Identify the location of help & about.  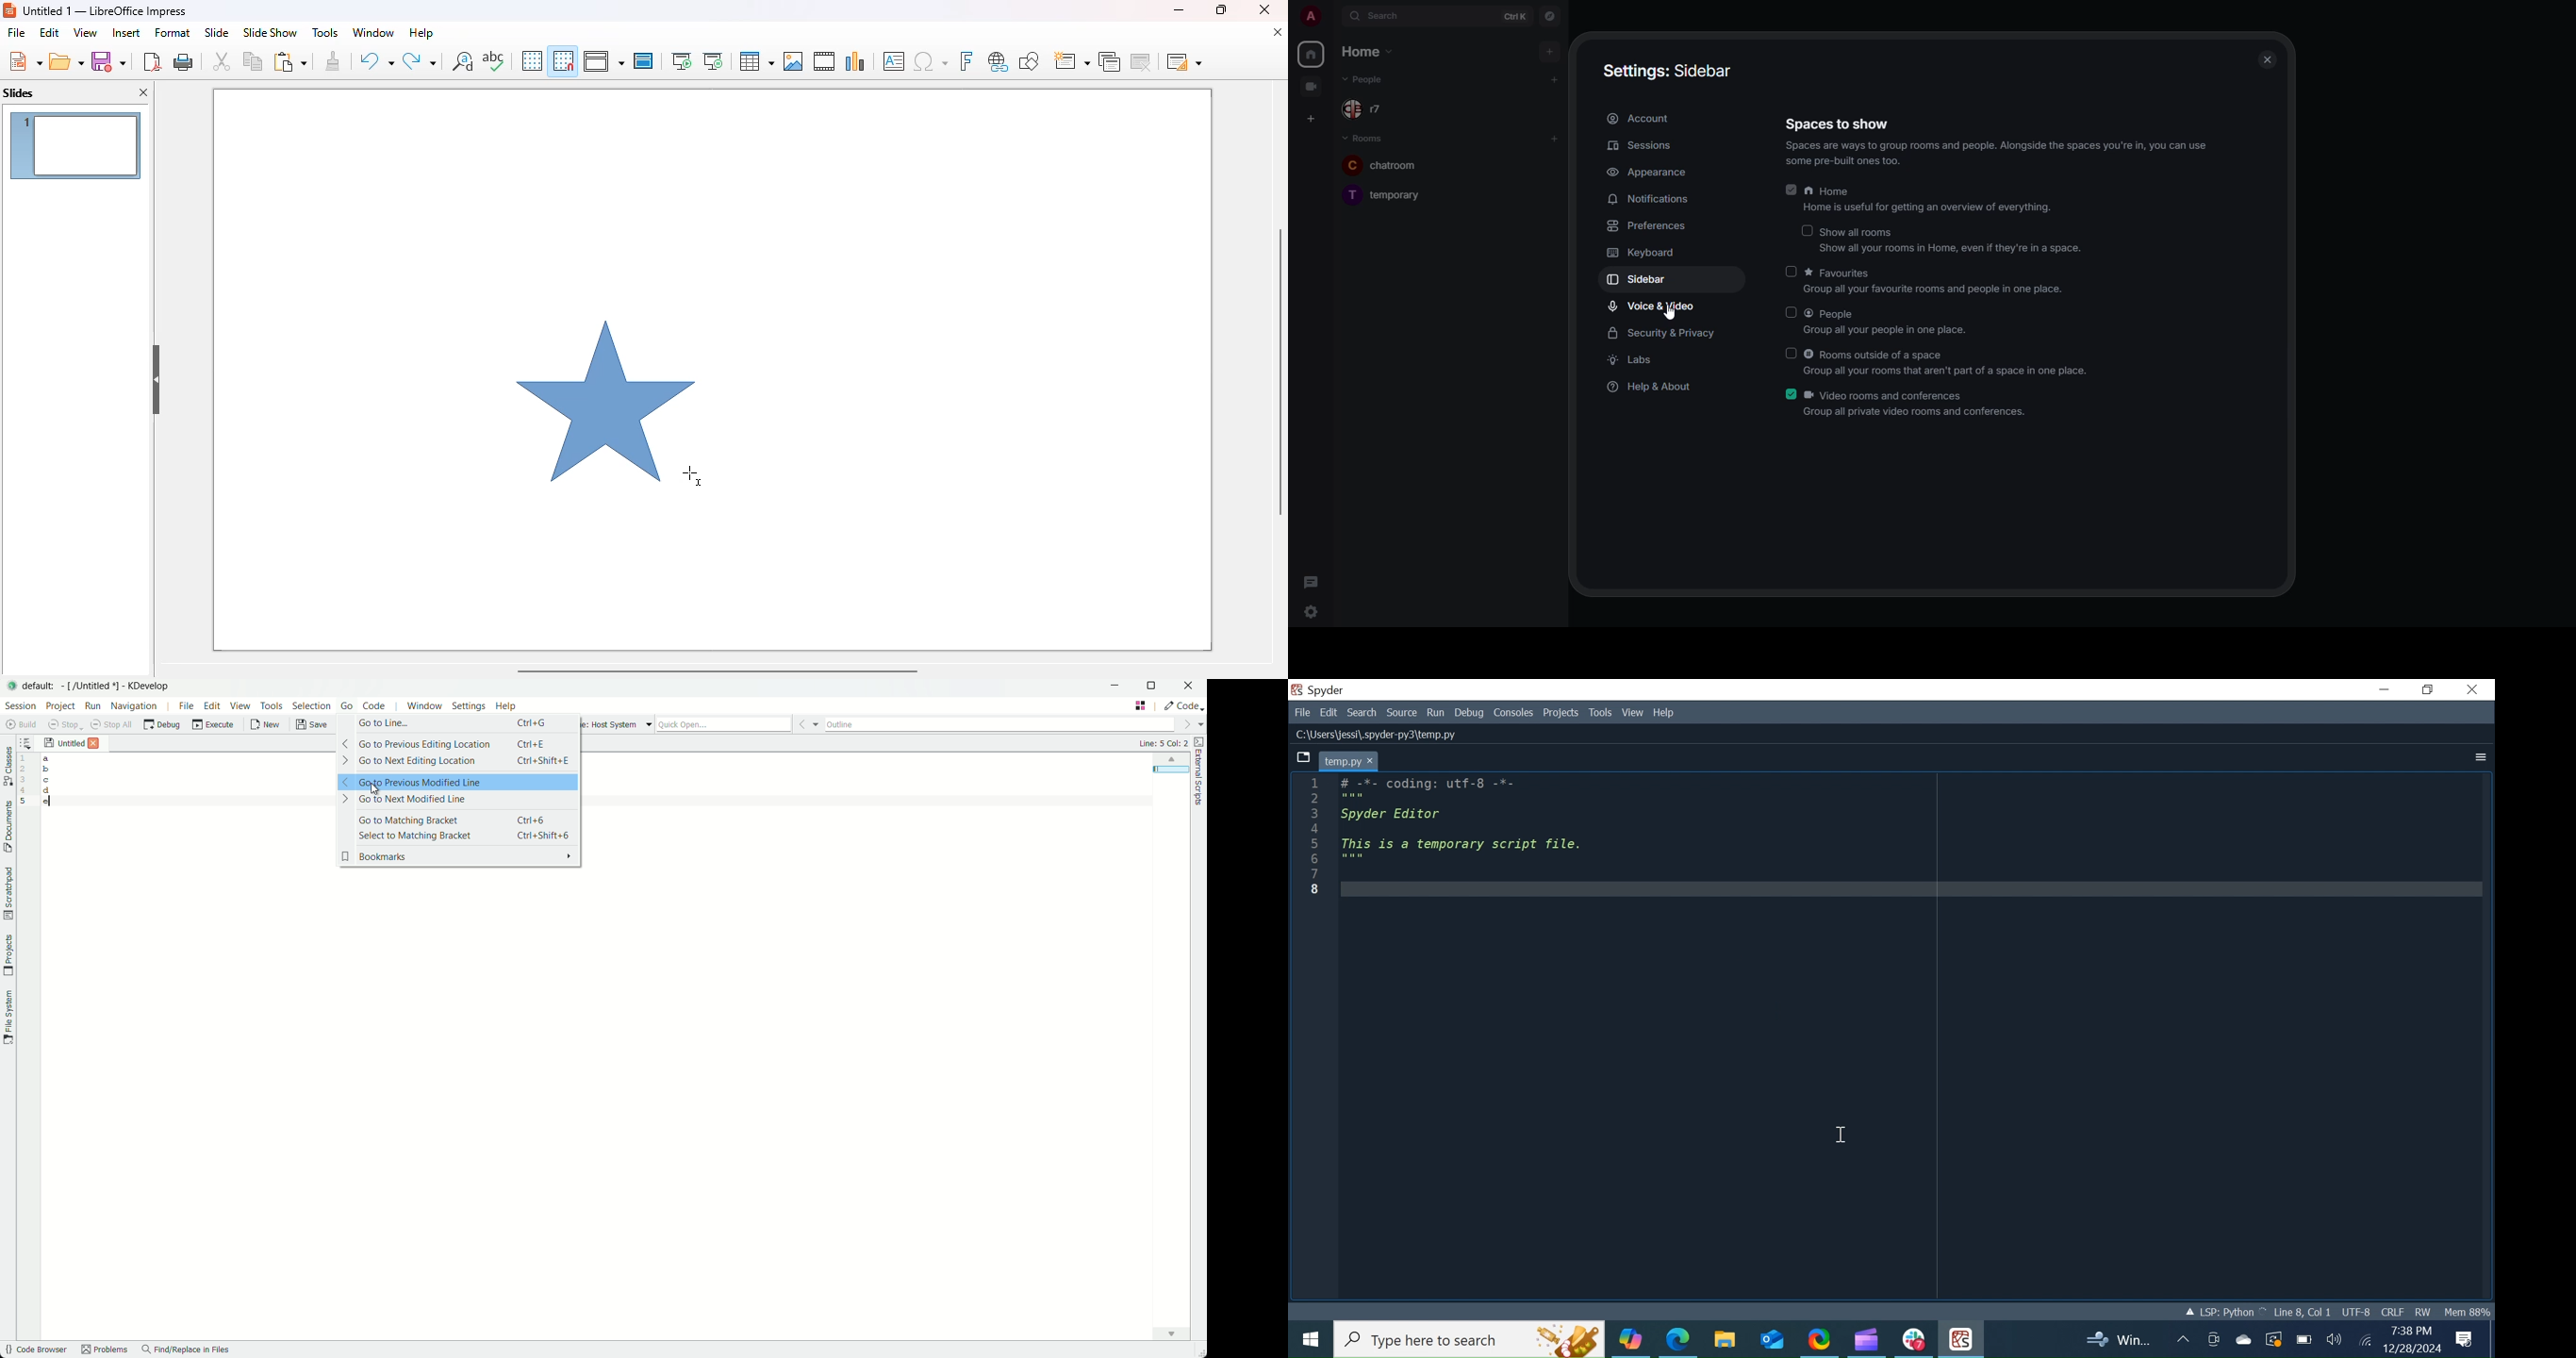
(1649, 386).